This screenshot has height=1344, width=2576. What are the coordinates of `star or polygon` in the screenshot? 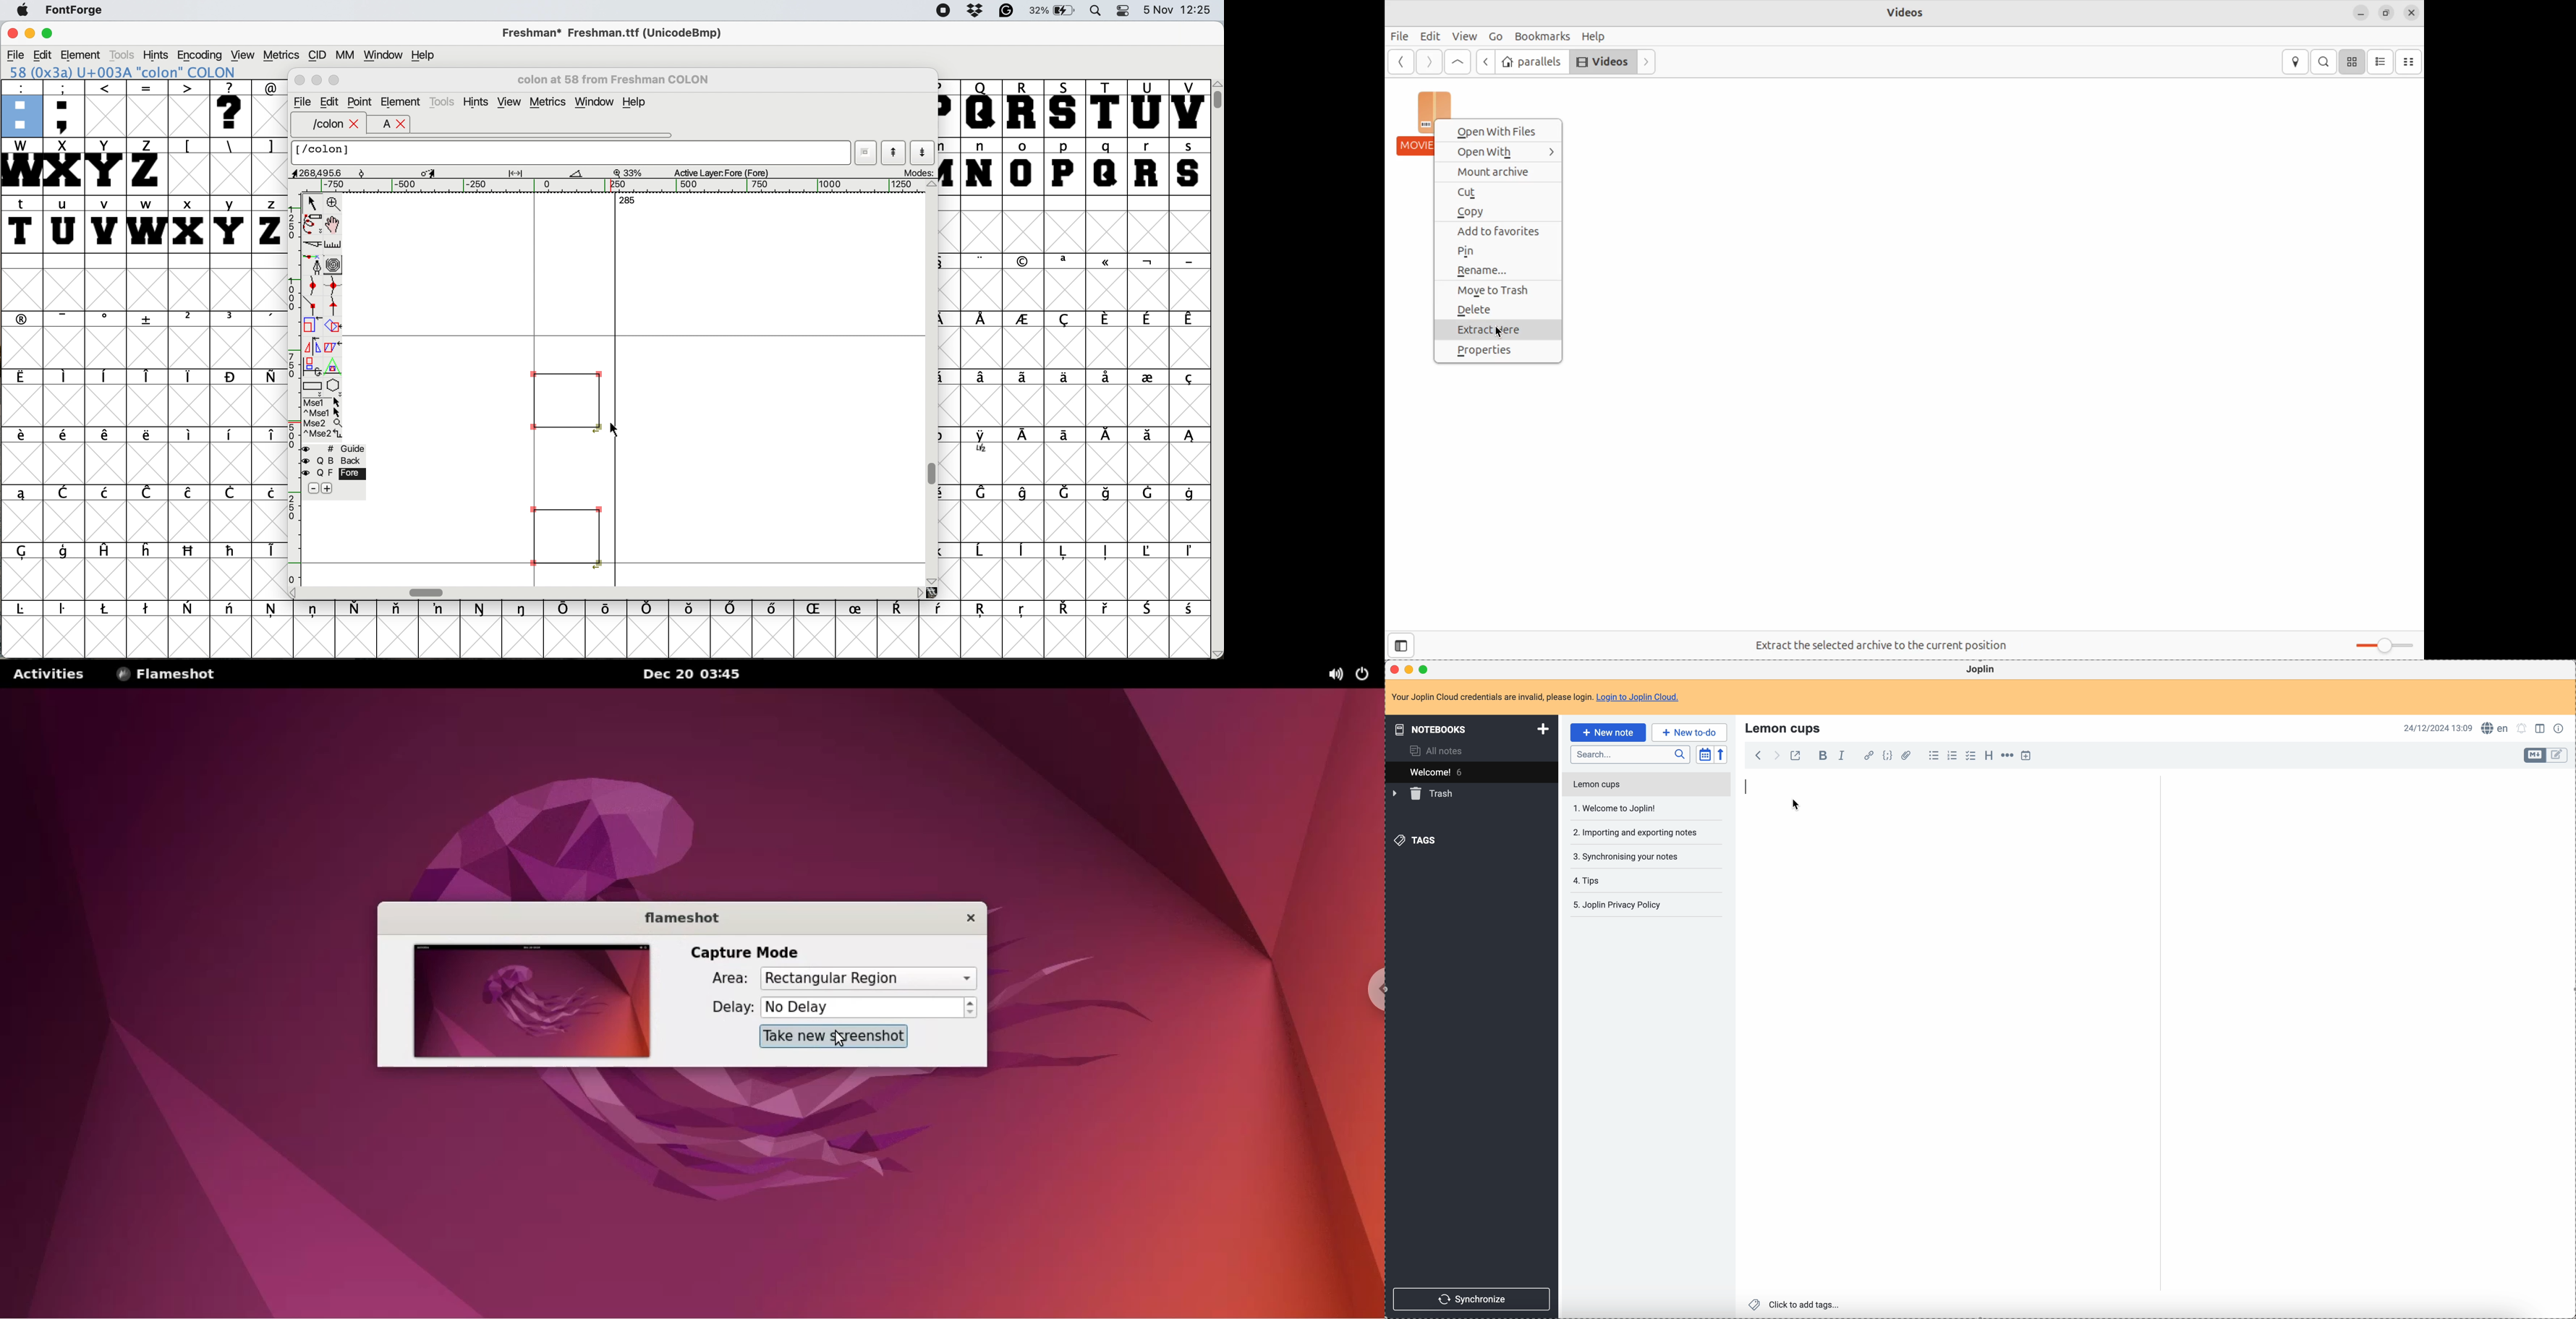 It's located at (336, 383).